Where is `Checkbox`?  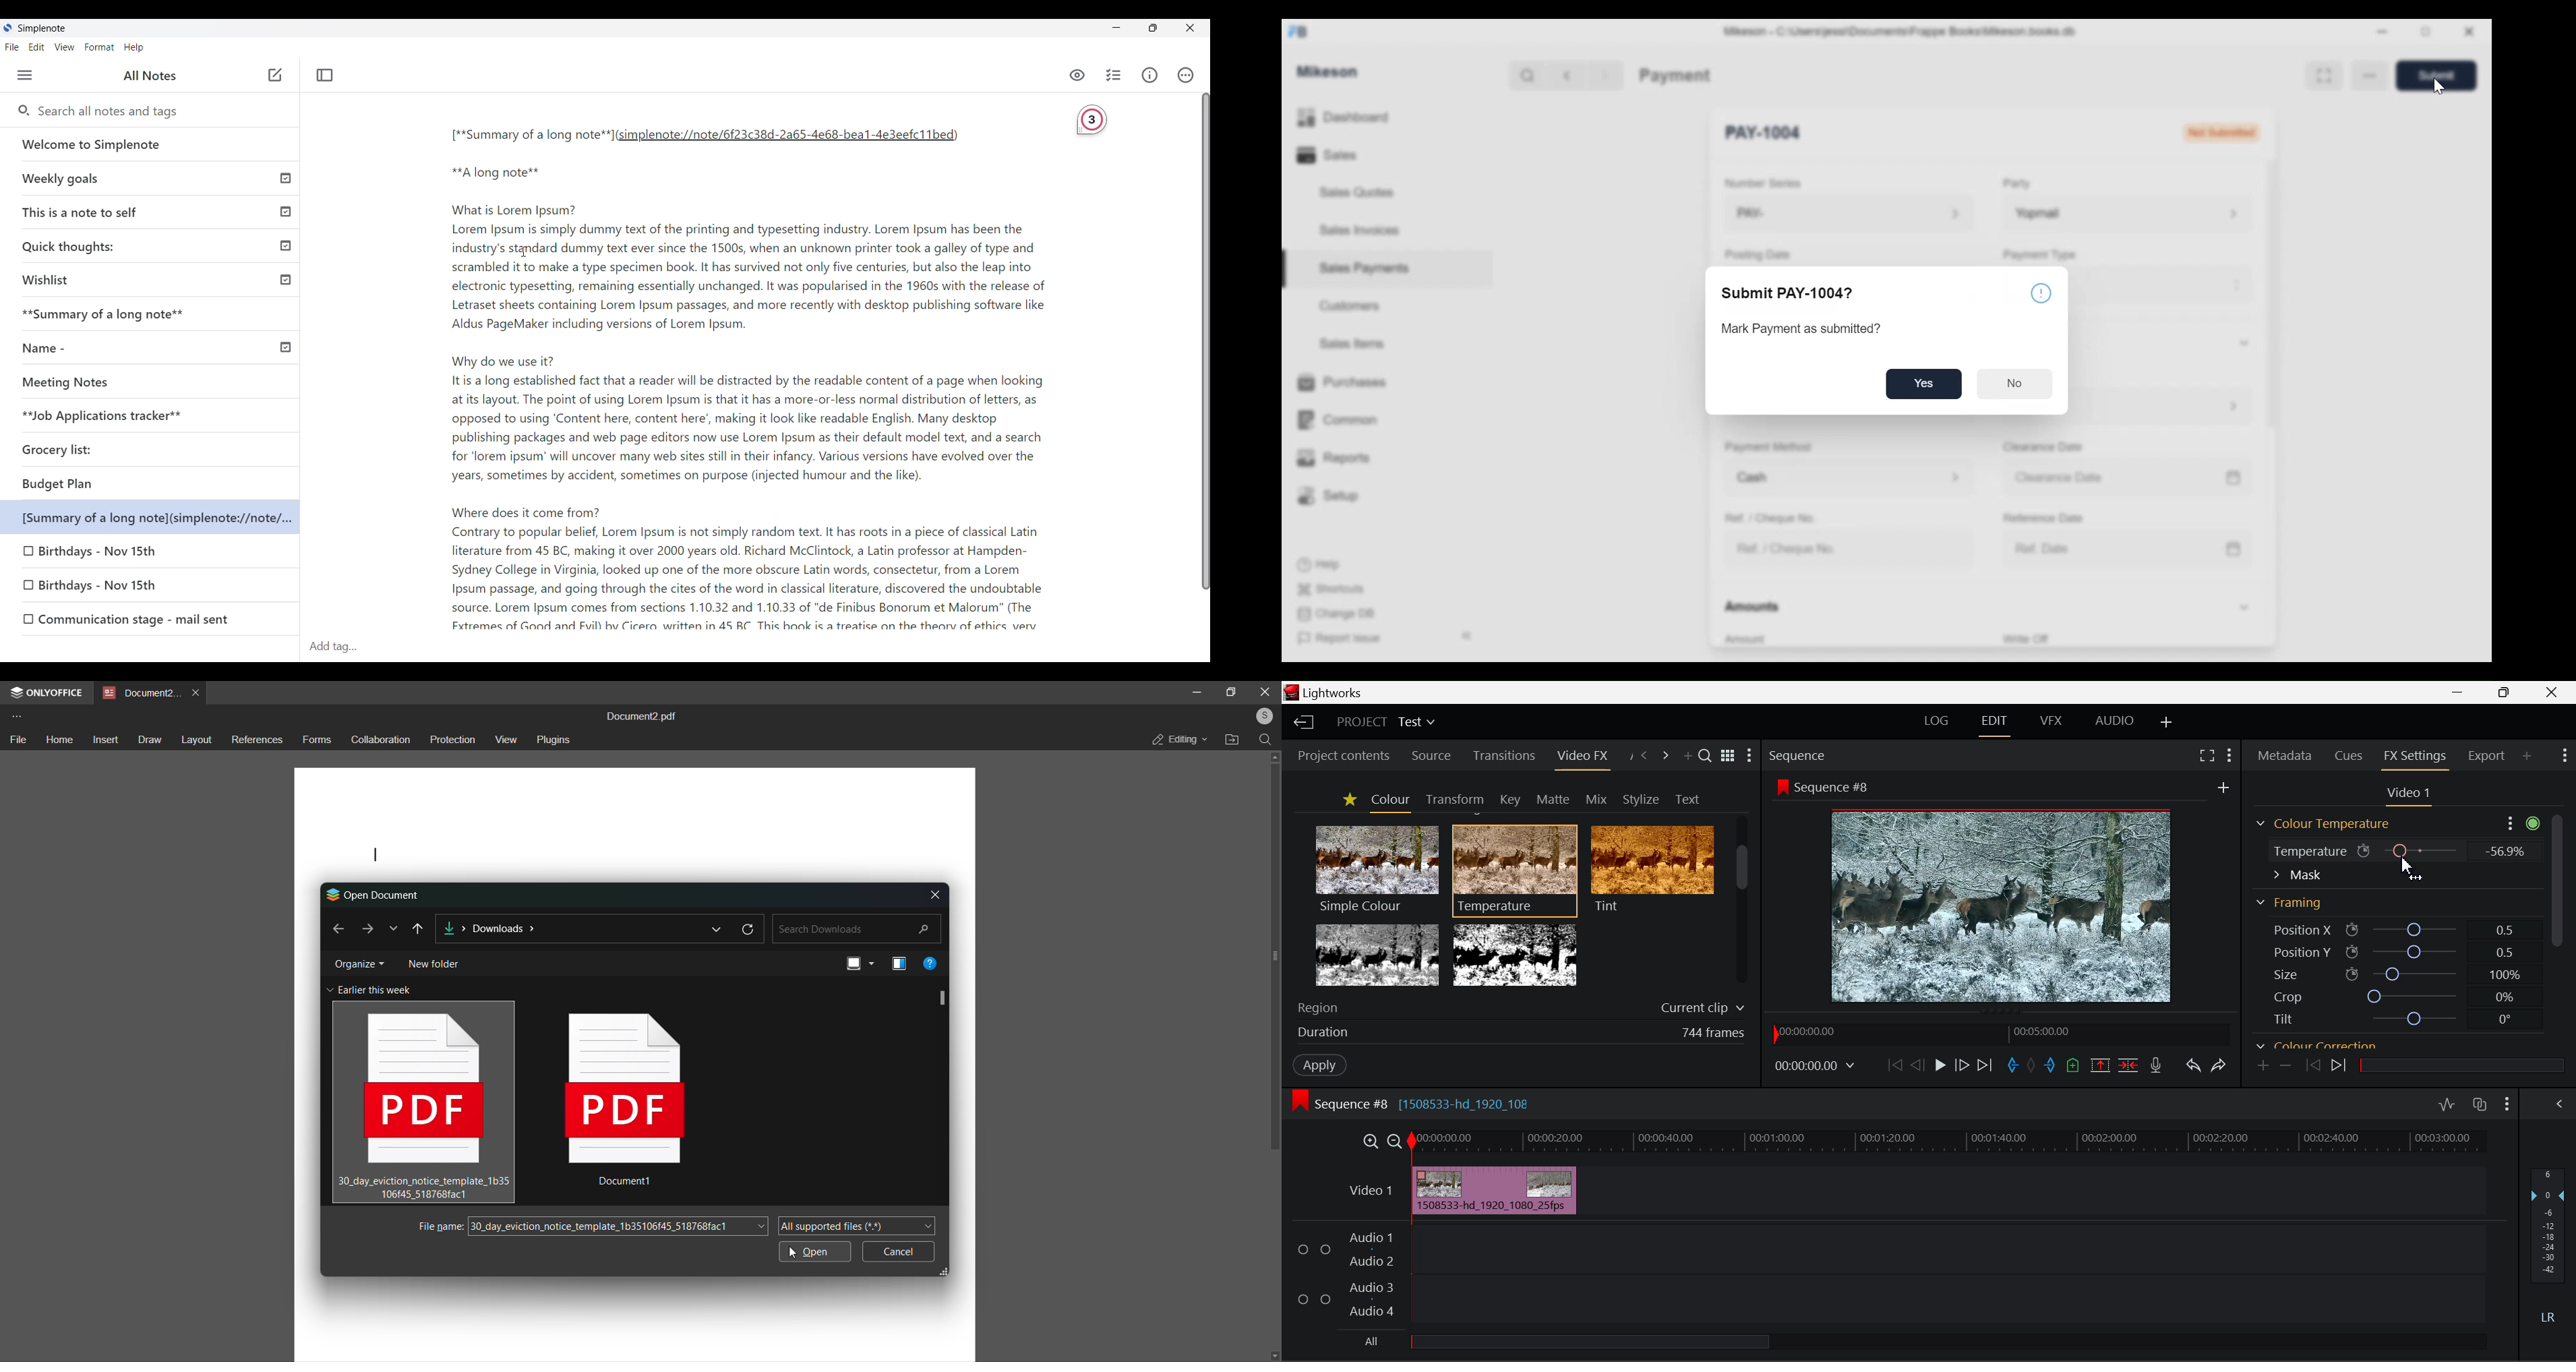 Checkbox is located at coordinates (1303, 1298).